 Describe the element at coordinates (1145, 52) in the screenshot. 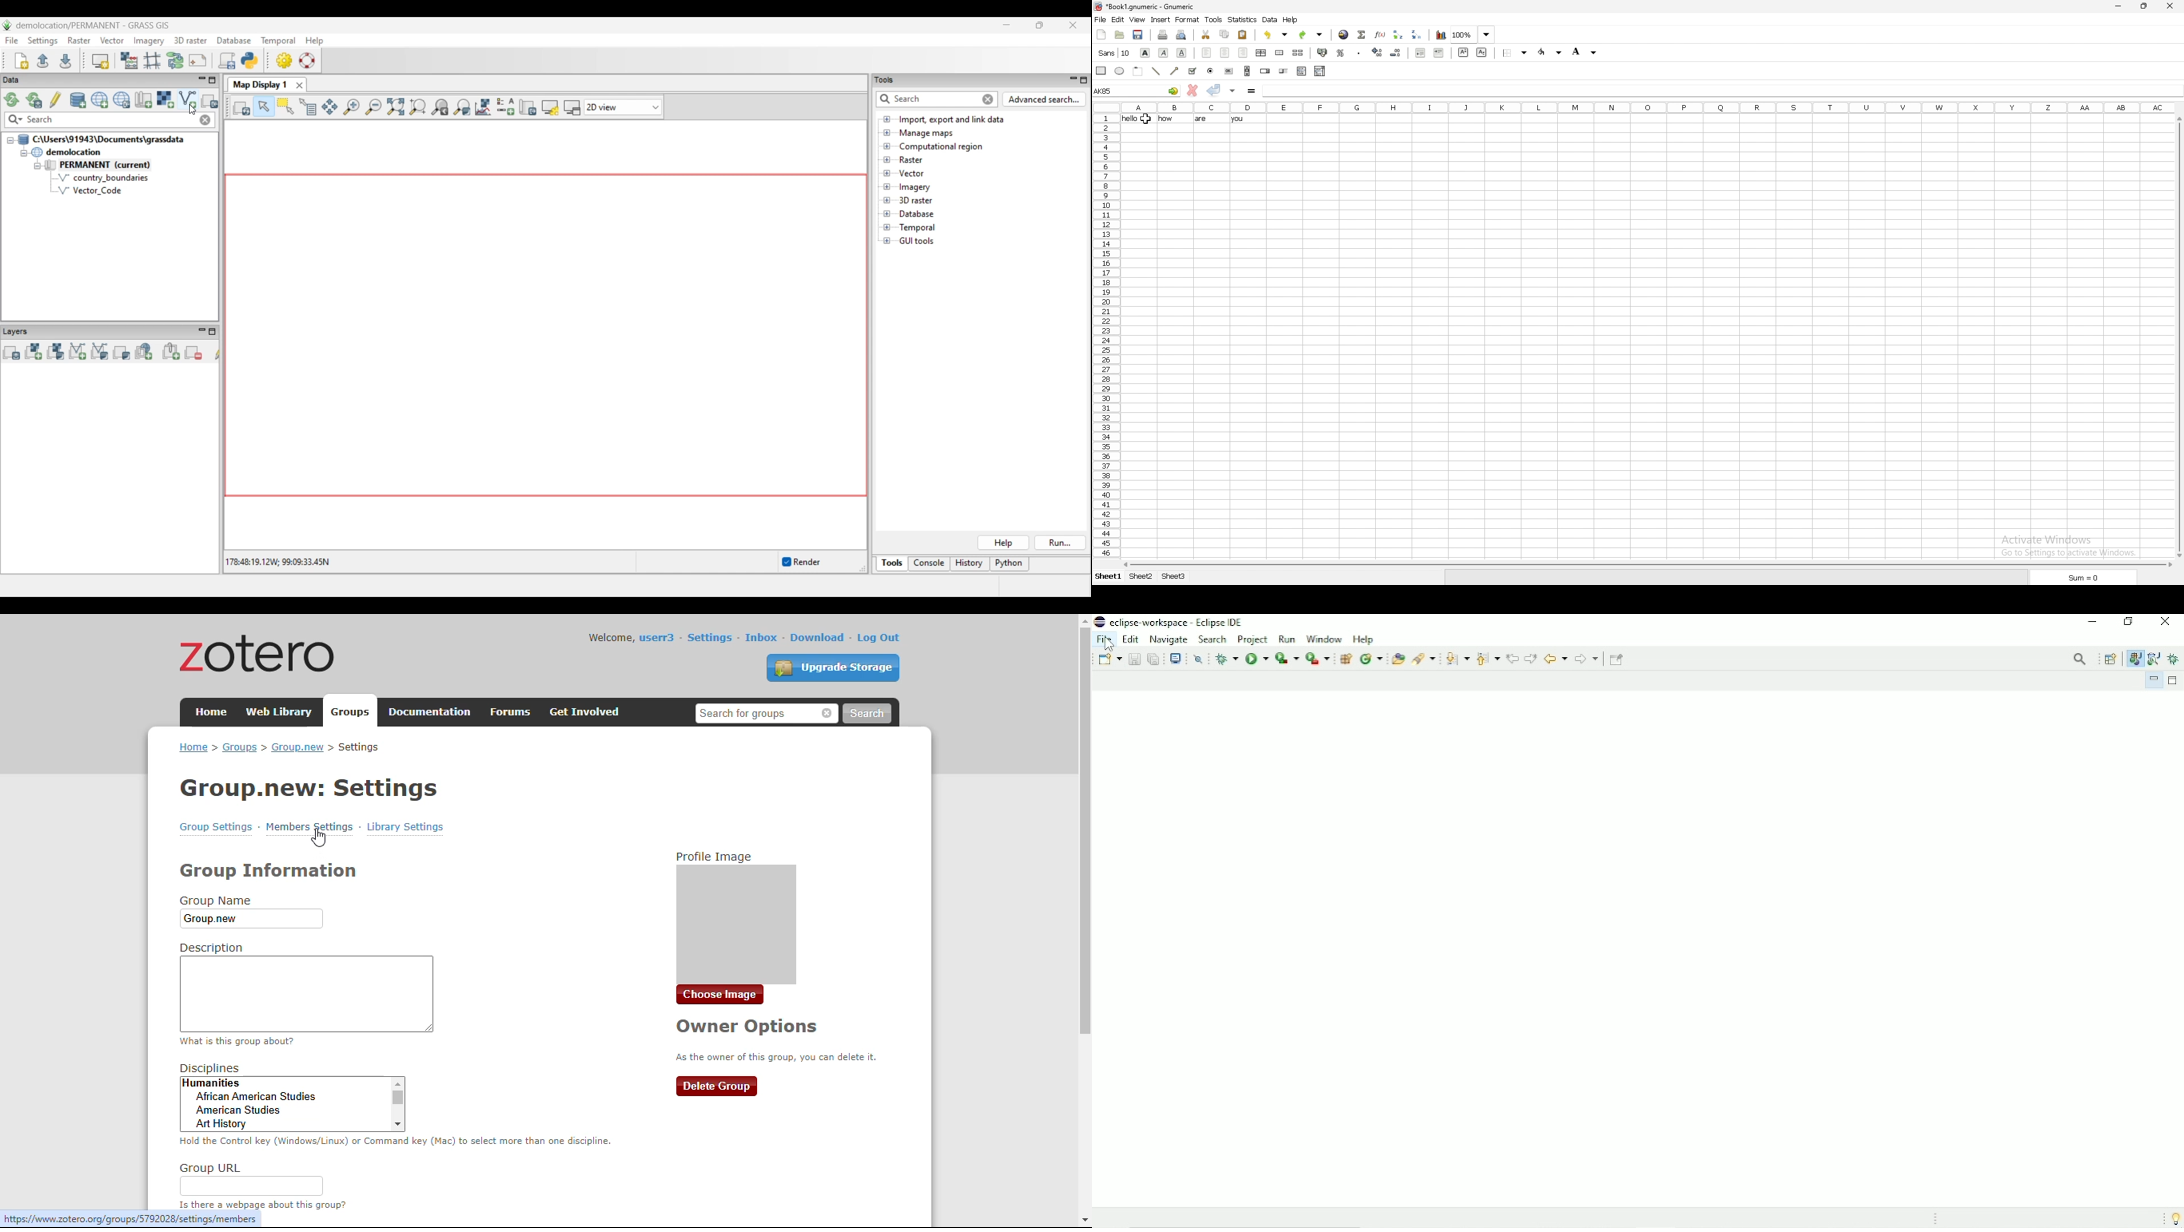

I see `bold` at that location.